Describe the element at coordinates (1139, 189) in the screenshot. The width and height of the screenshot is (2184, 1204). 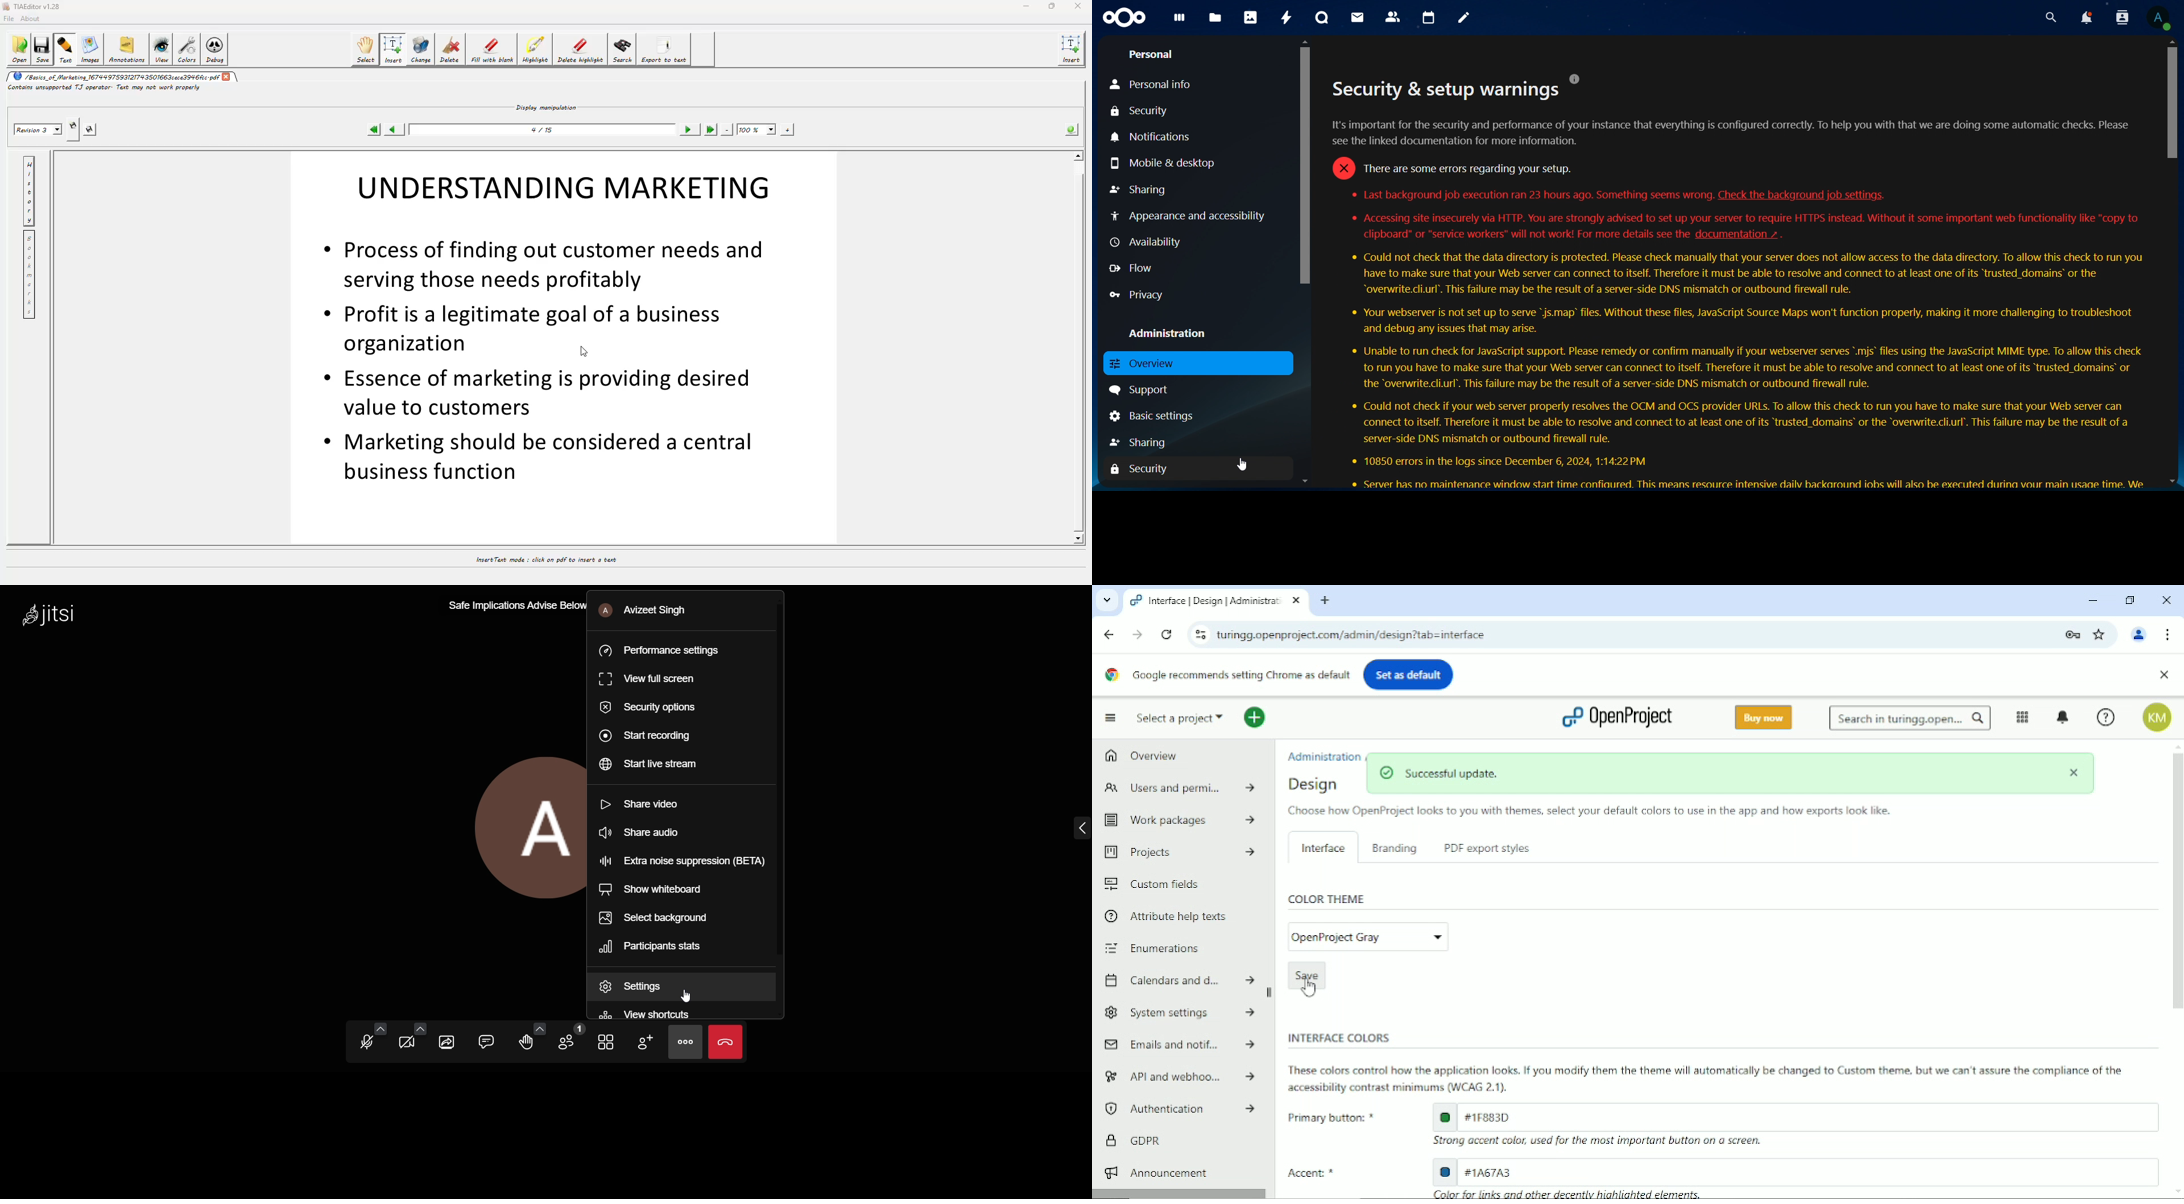
I see `sharing` at that location.